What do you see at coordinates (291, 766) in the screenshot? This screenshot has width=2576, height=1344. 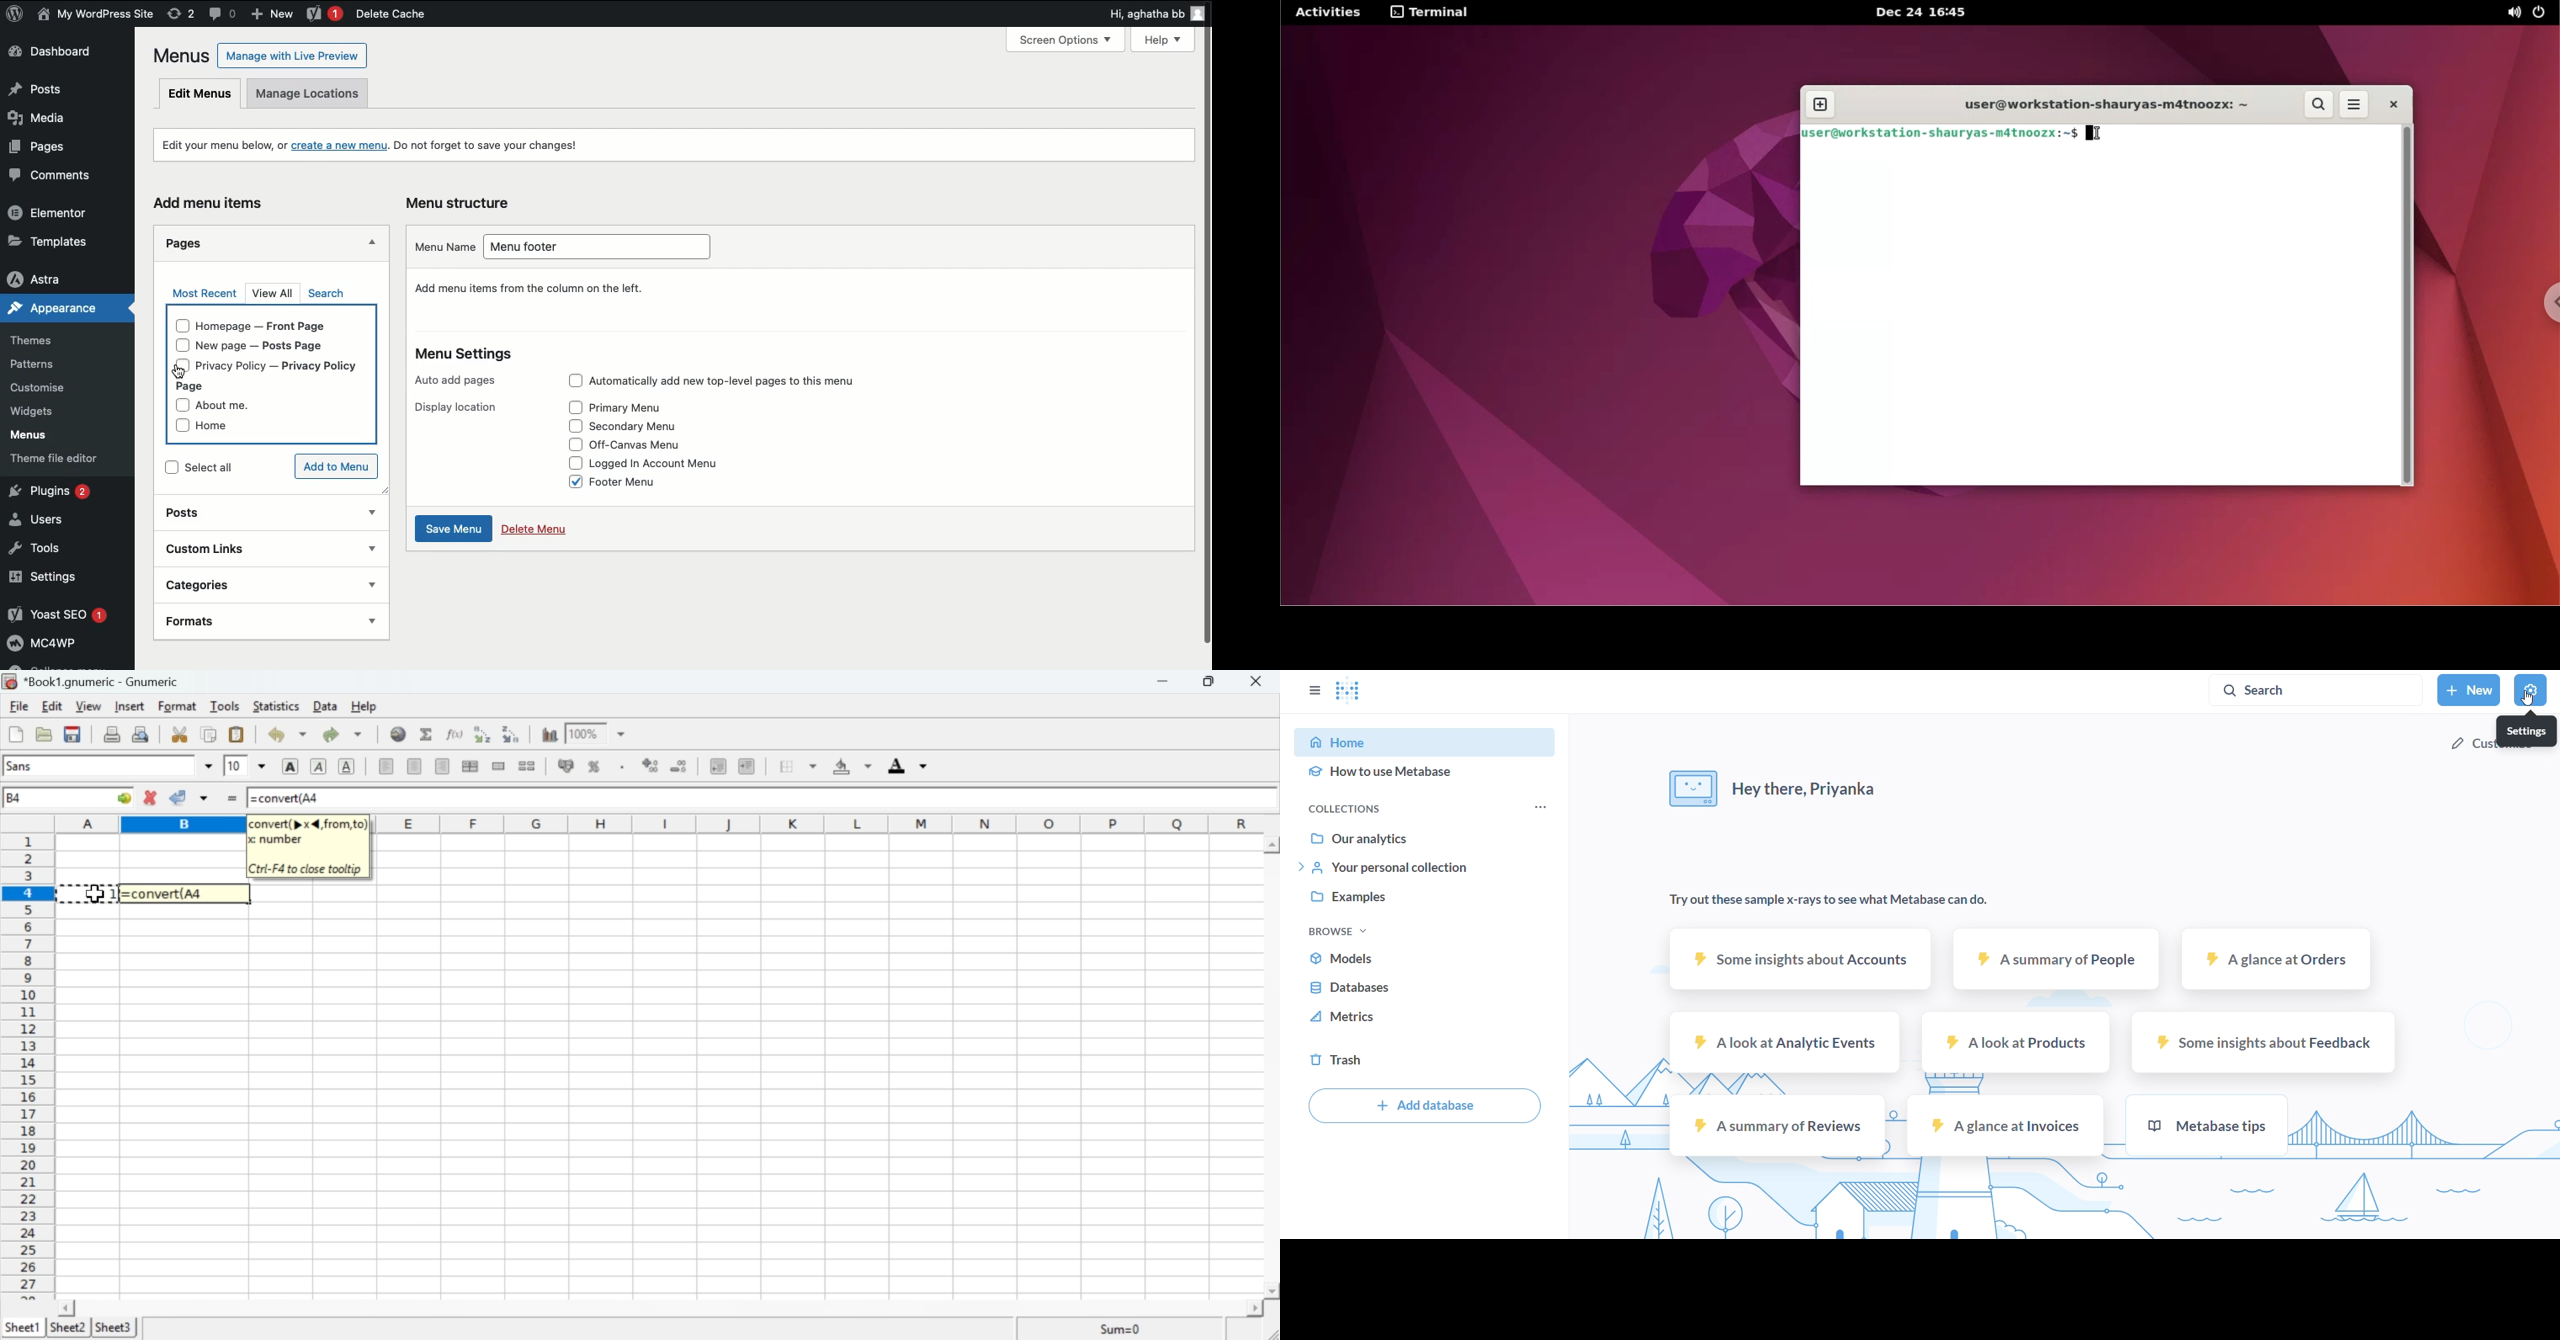 I see `Bold` at bounding box center [291, 766].